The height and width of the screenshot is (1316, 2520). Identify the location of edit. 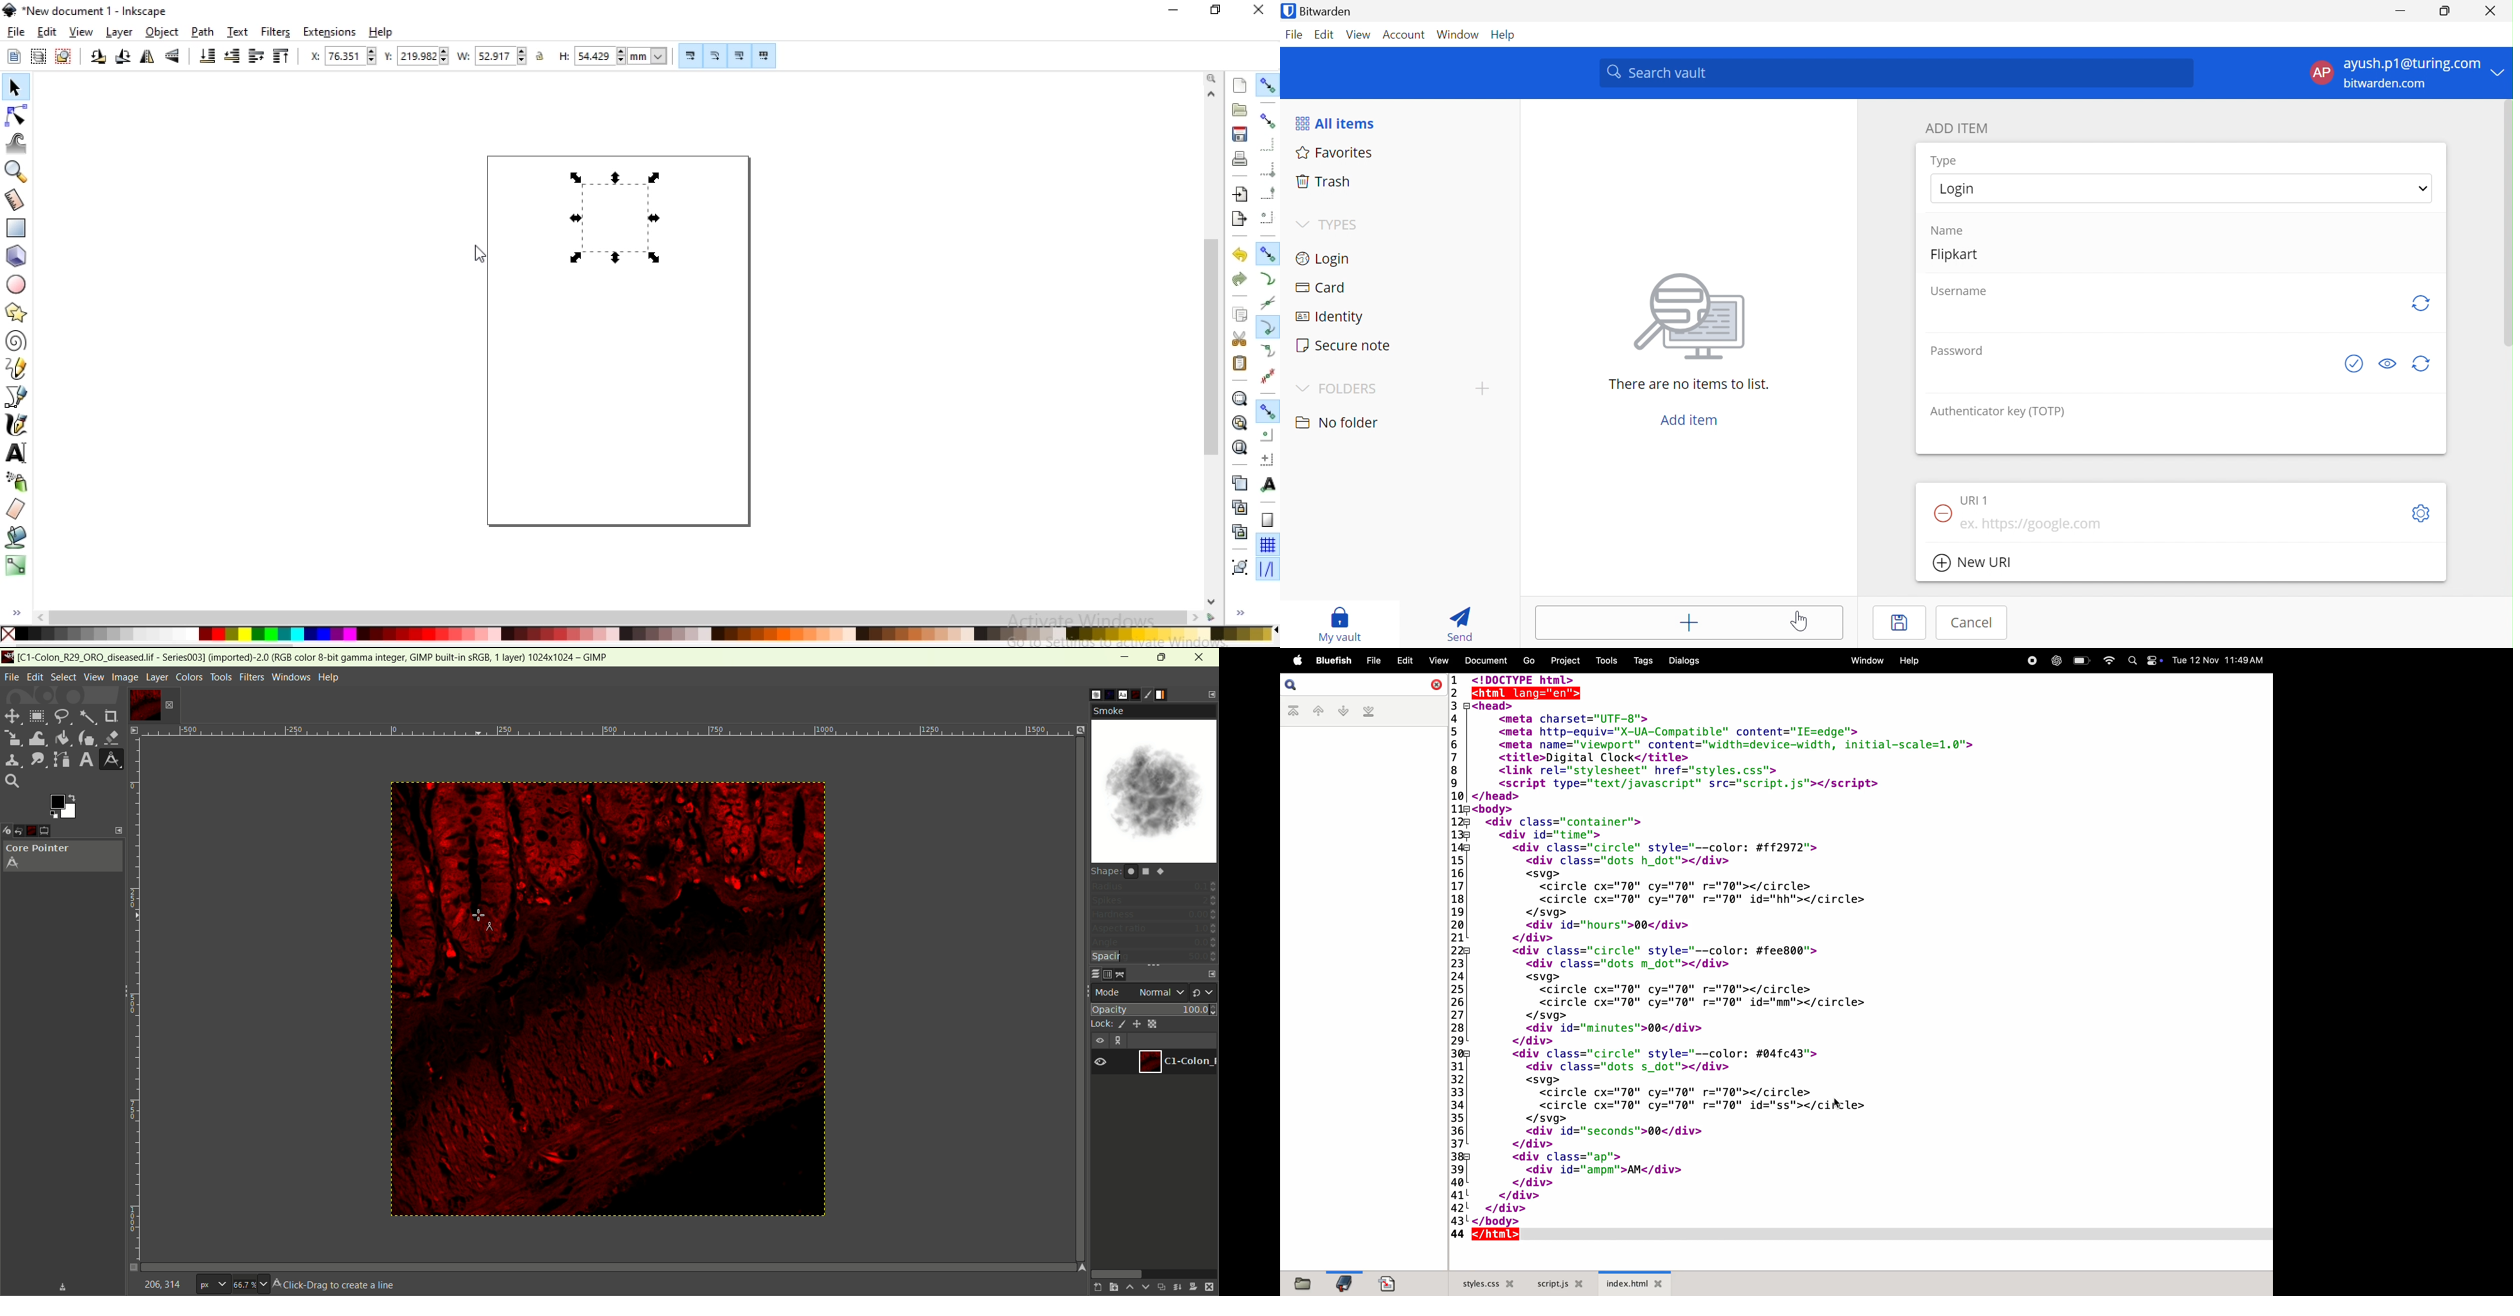
(47, 32).